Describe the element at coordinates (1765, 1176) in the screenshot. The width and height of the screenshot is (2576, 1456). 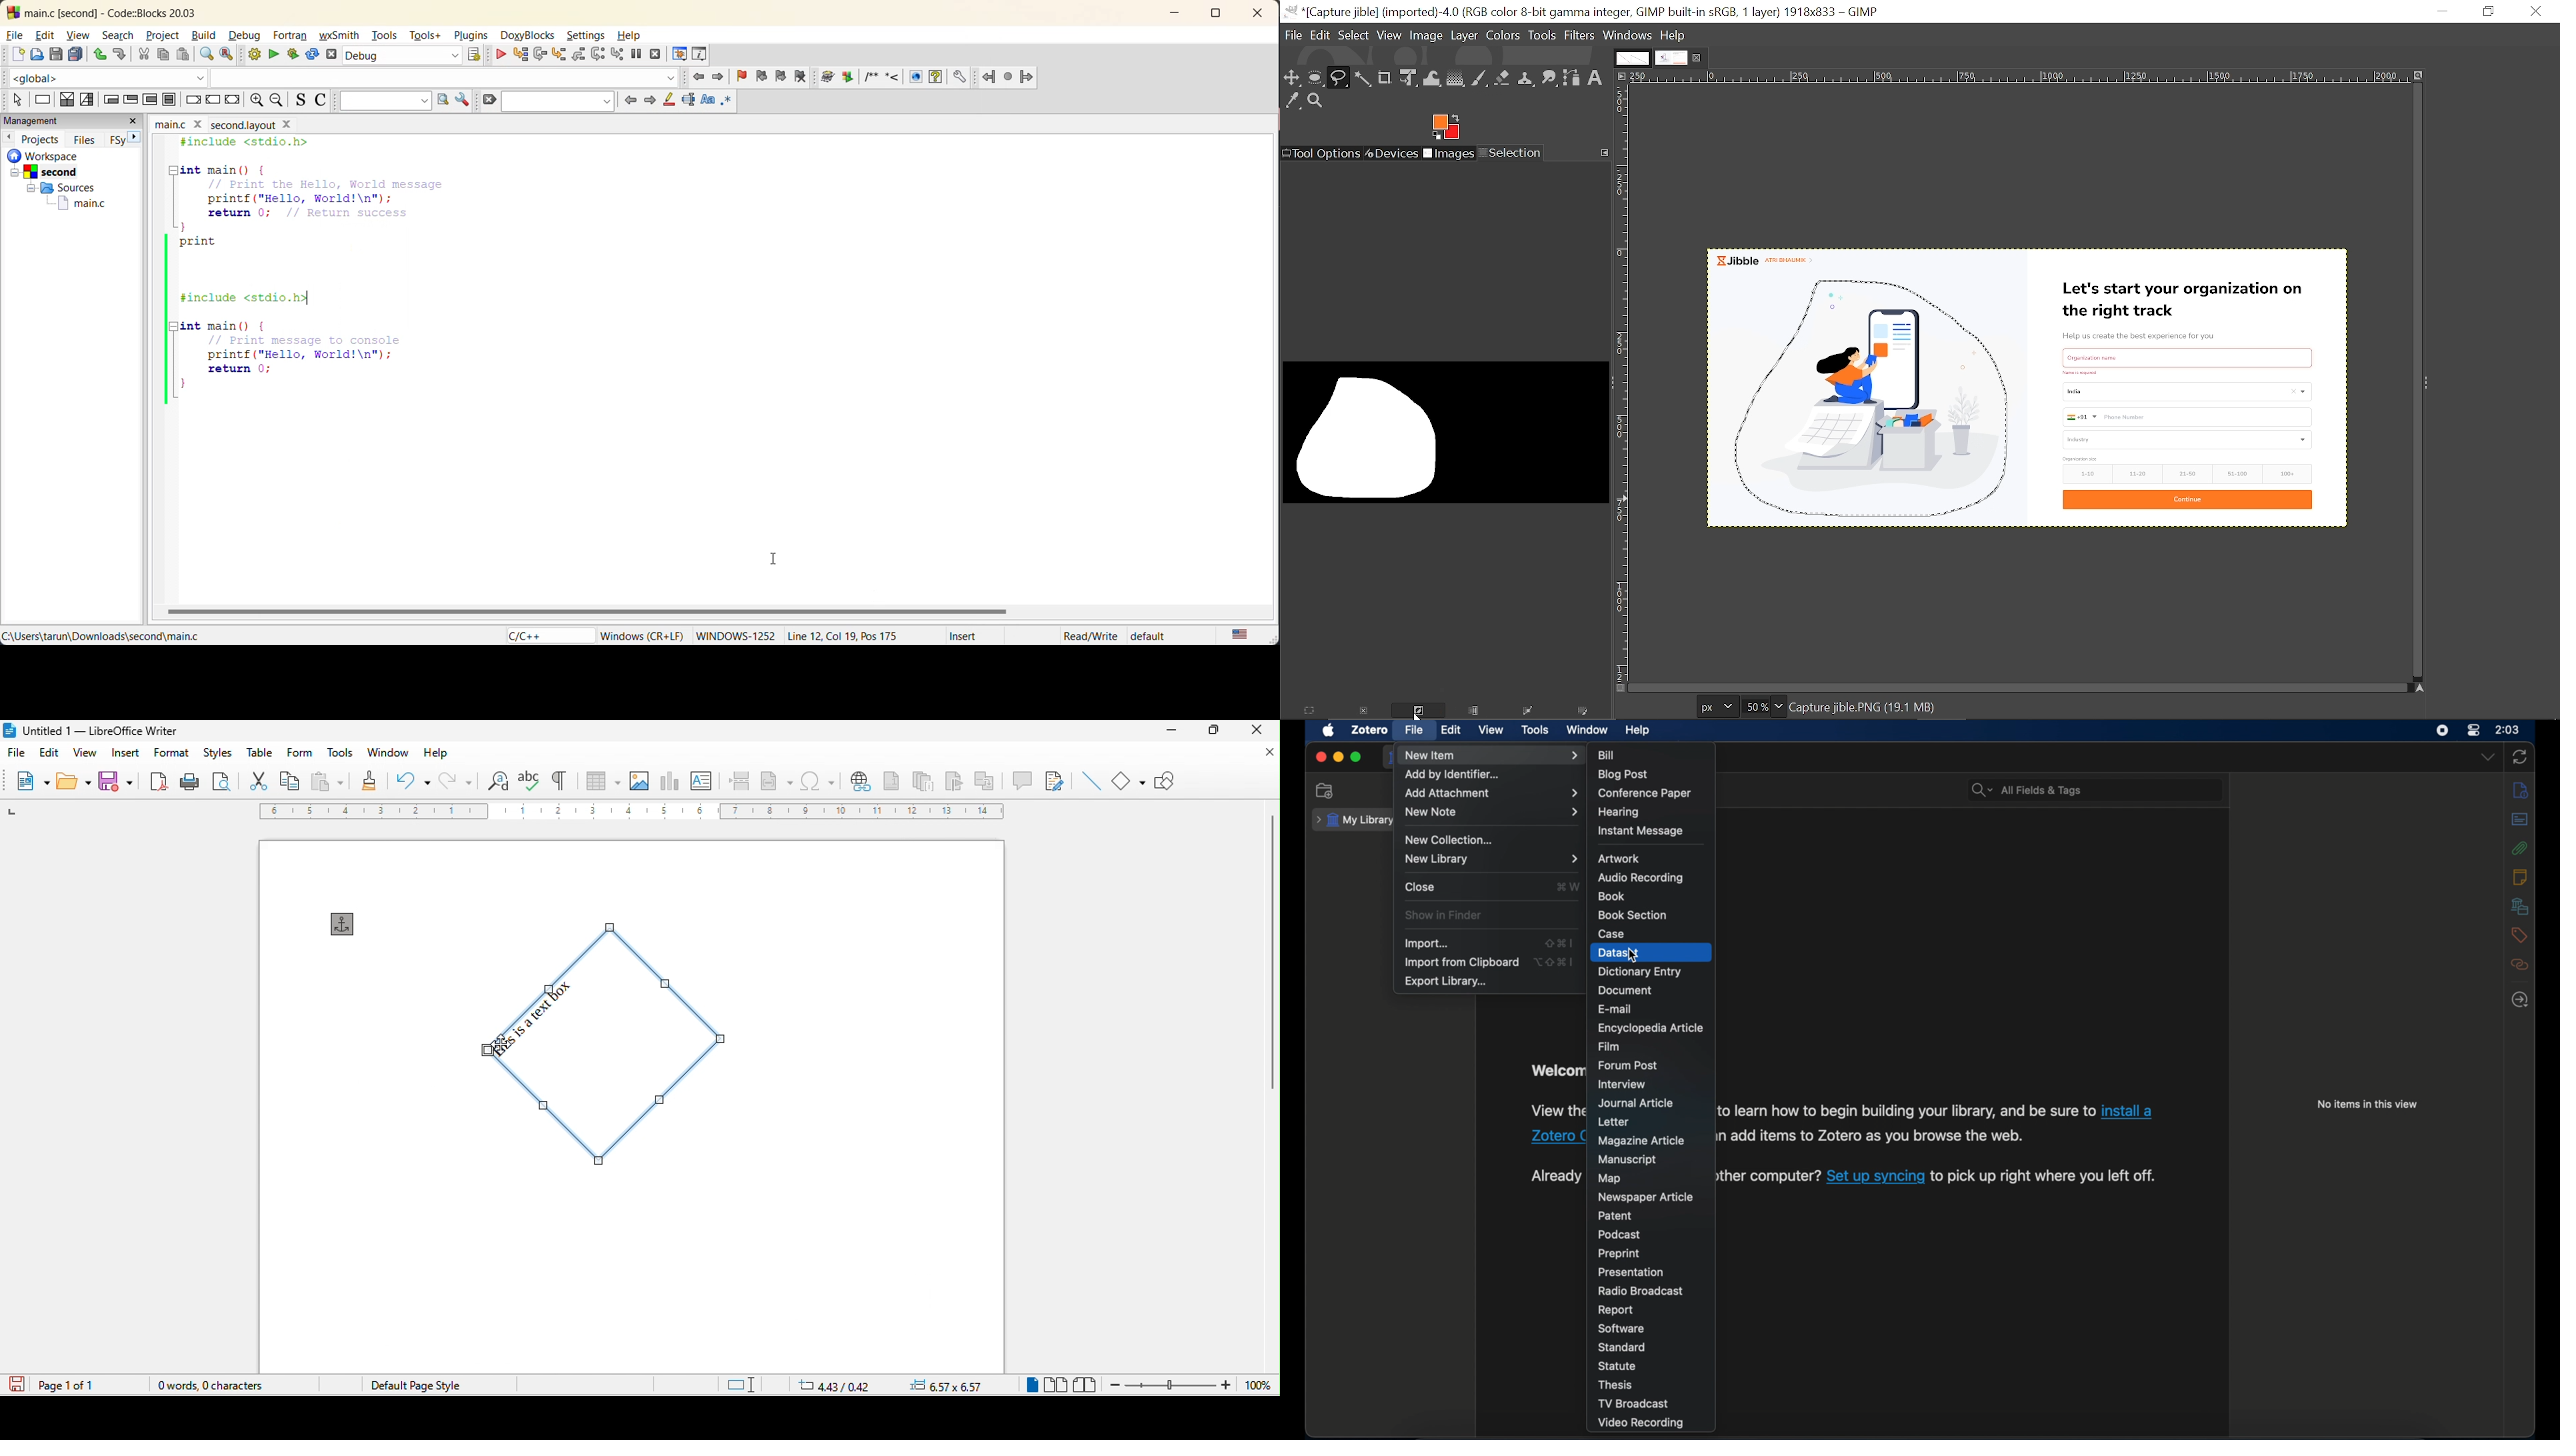
I see `` at that location.